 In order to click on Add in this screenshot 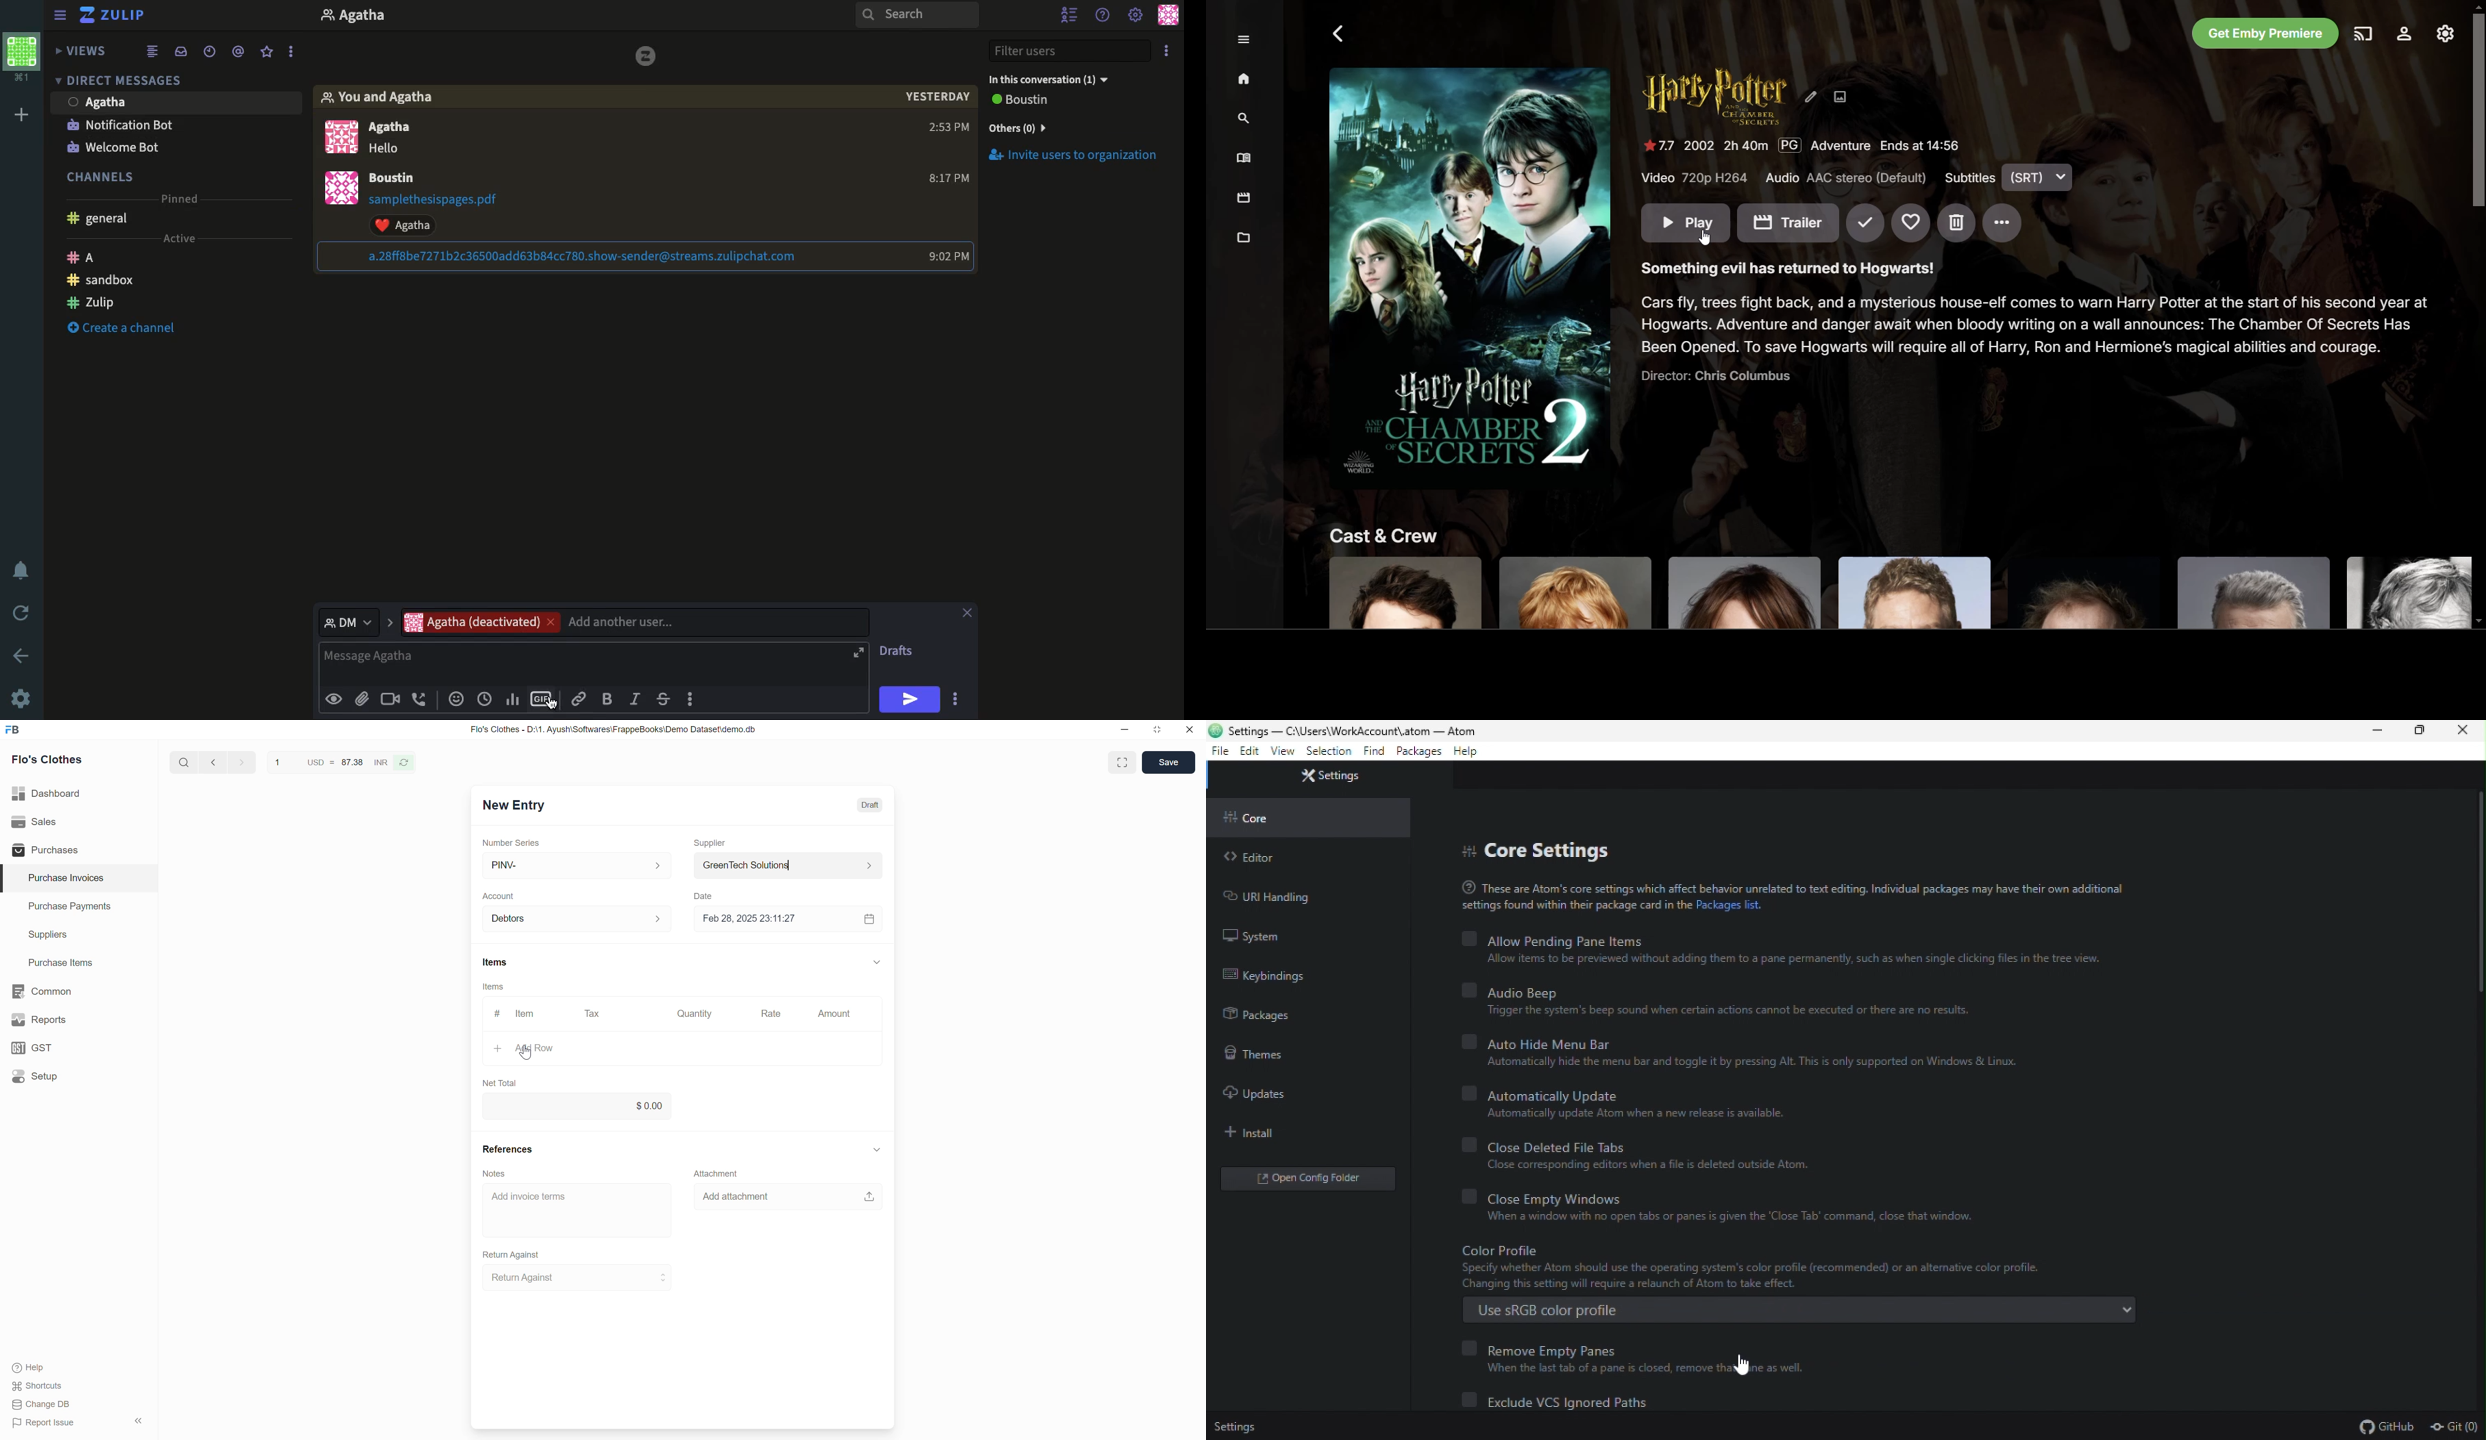, I will do `click(21, 116)`.